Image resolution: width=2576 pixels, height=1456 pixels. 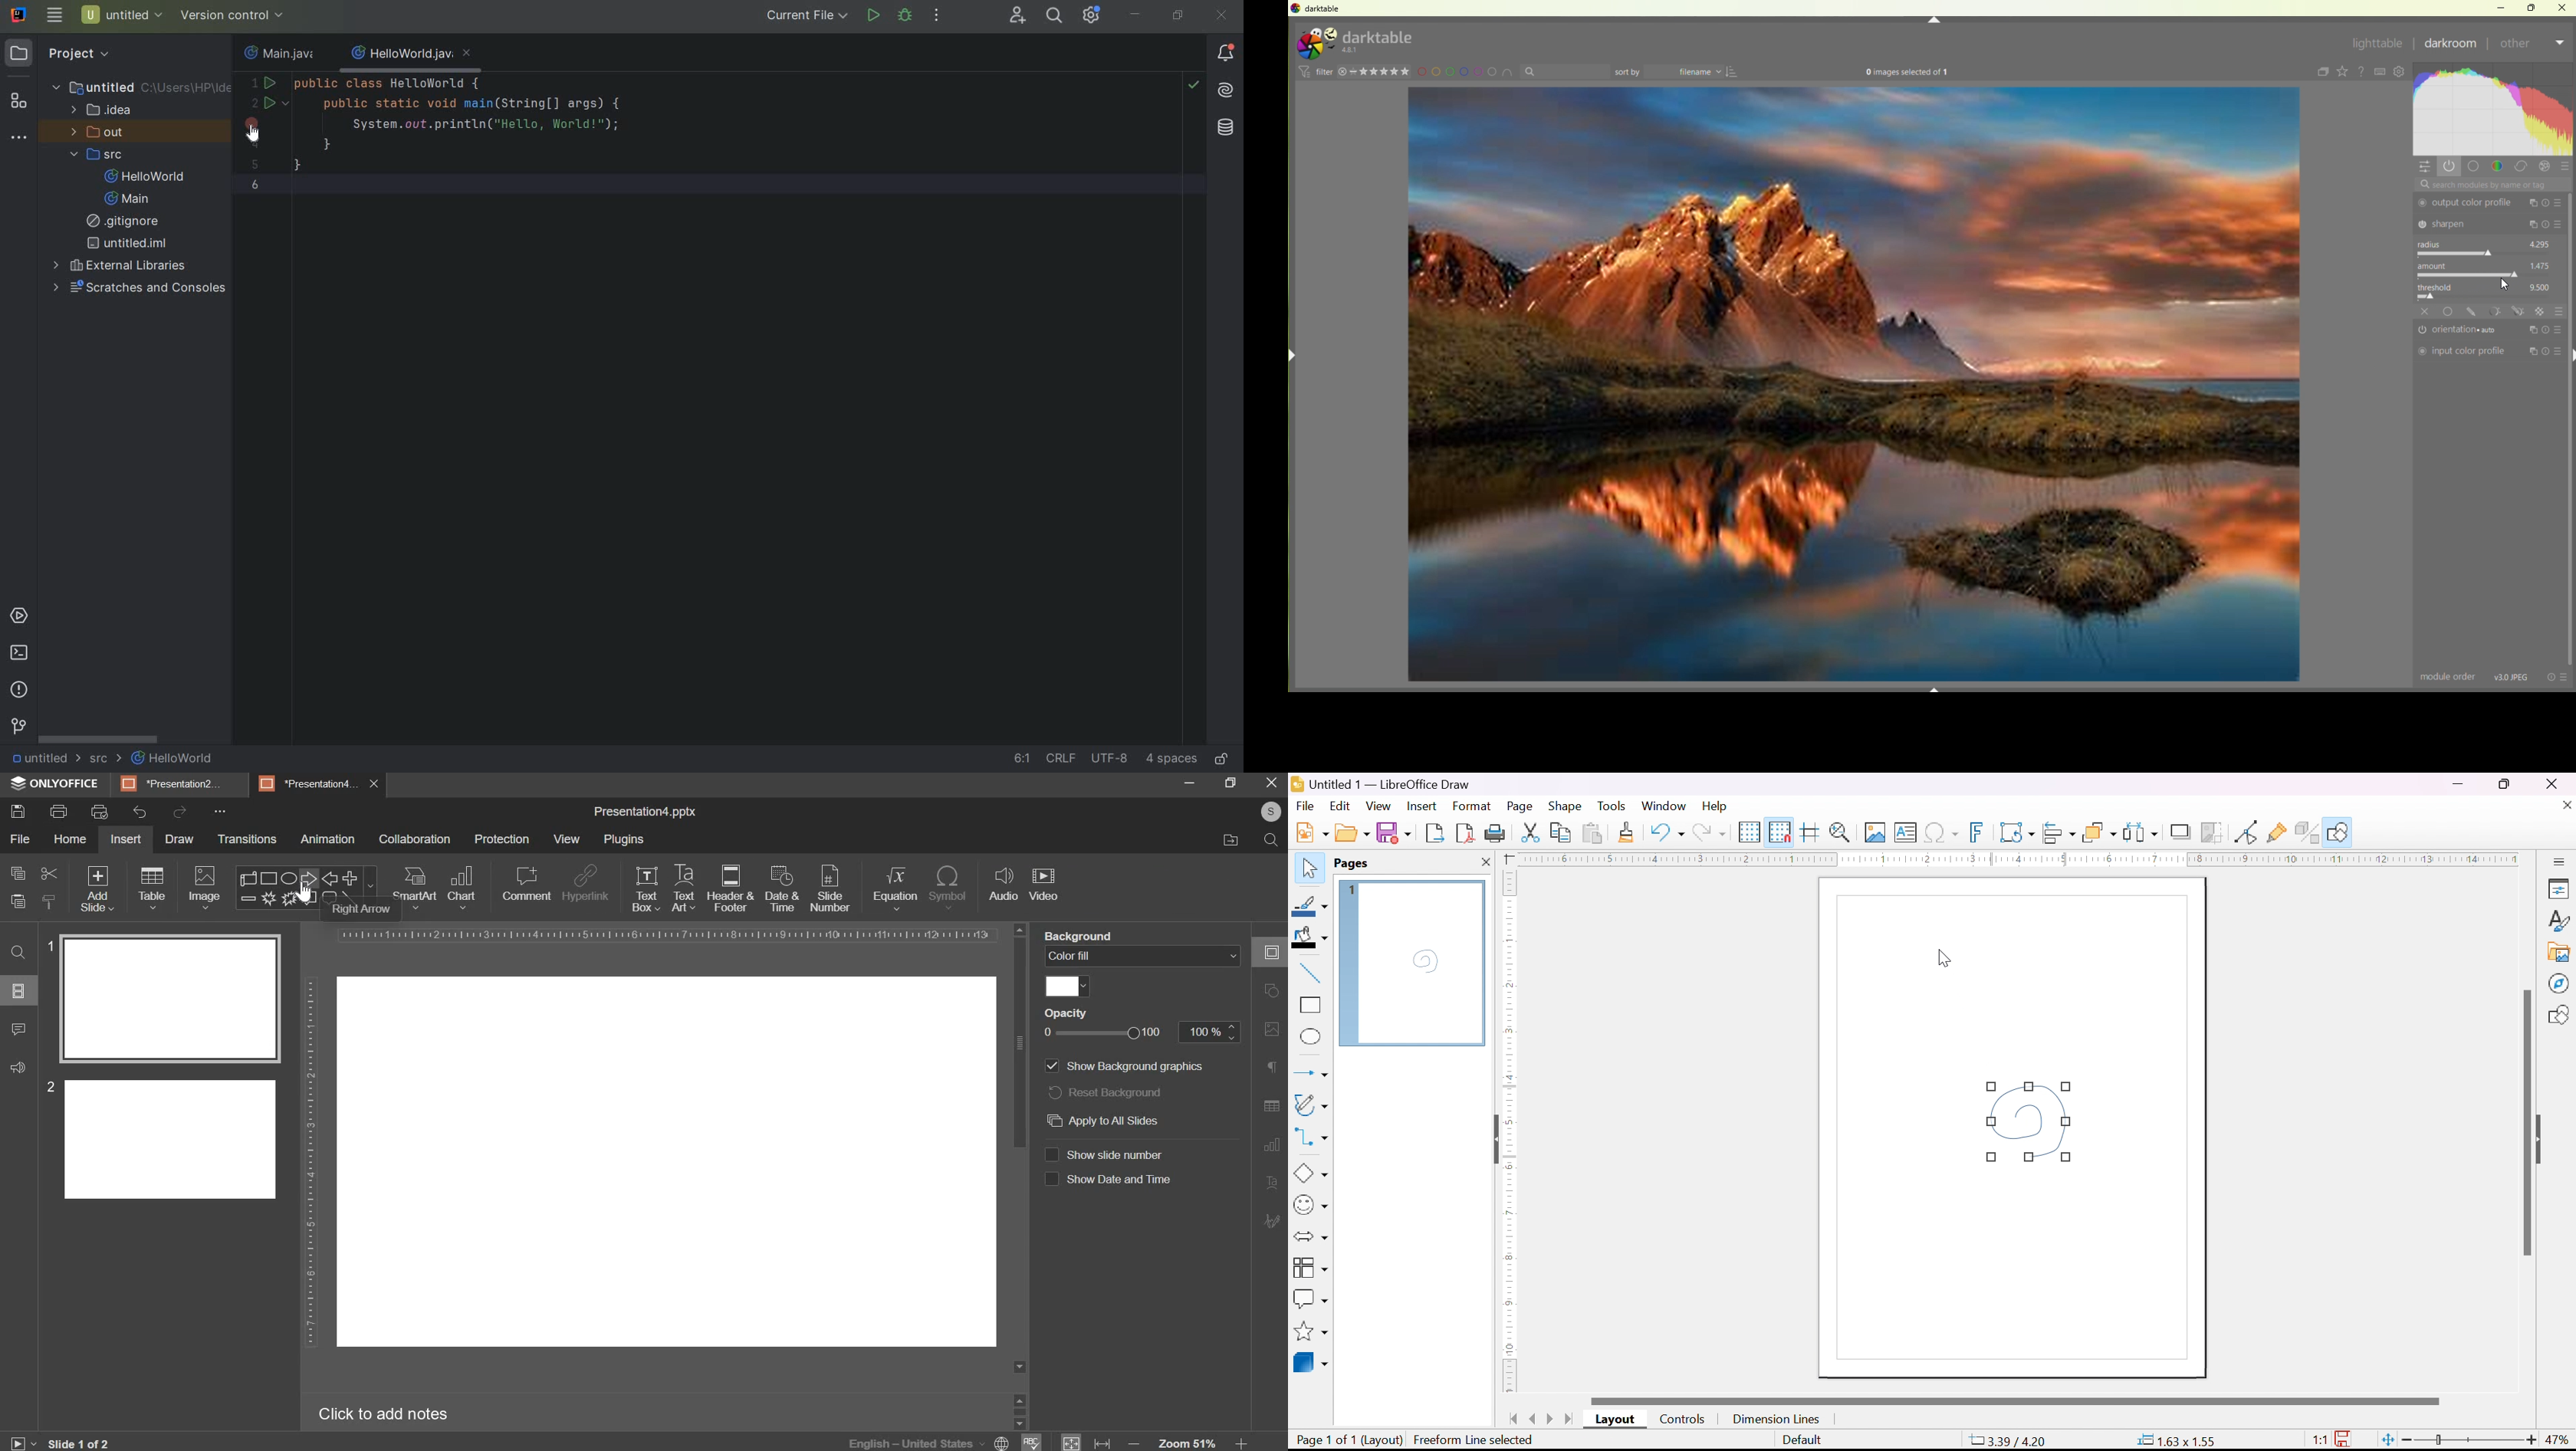 What do you see at coordinates (1308, 867) in the screenshot?
I see `selection tool` at bounding box center [1308, 867].